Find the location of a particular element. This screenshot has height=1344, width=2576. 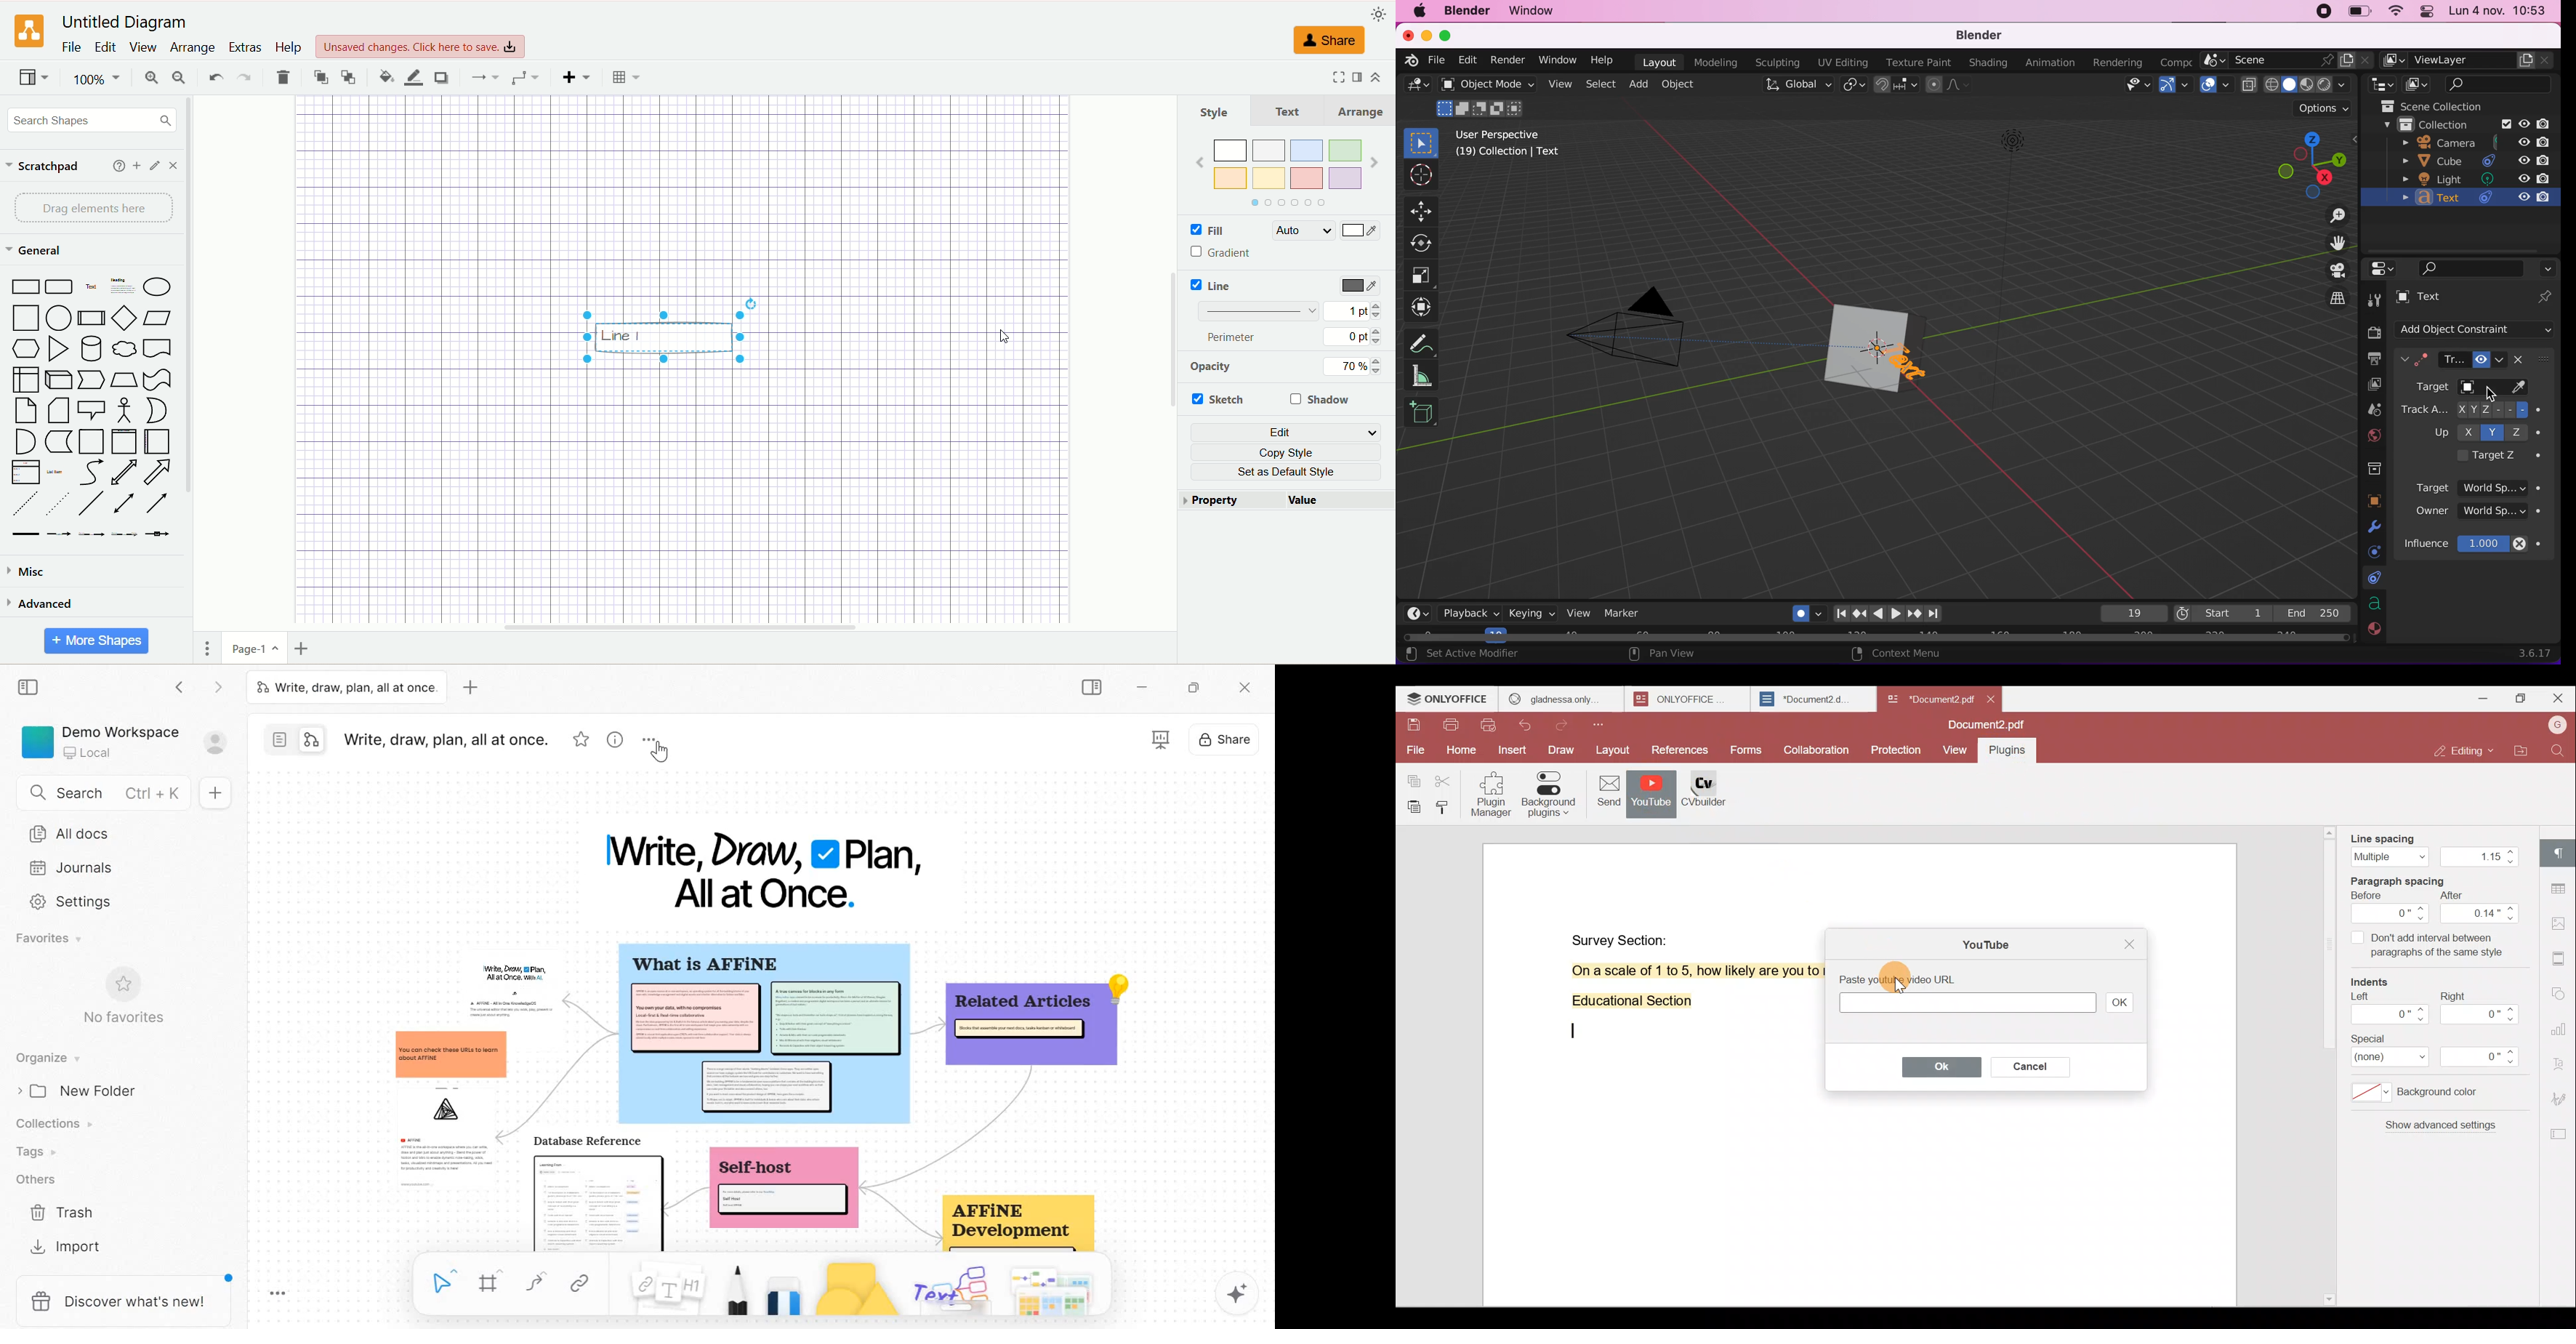

scene is located at coordinates (2375, 410).